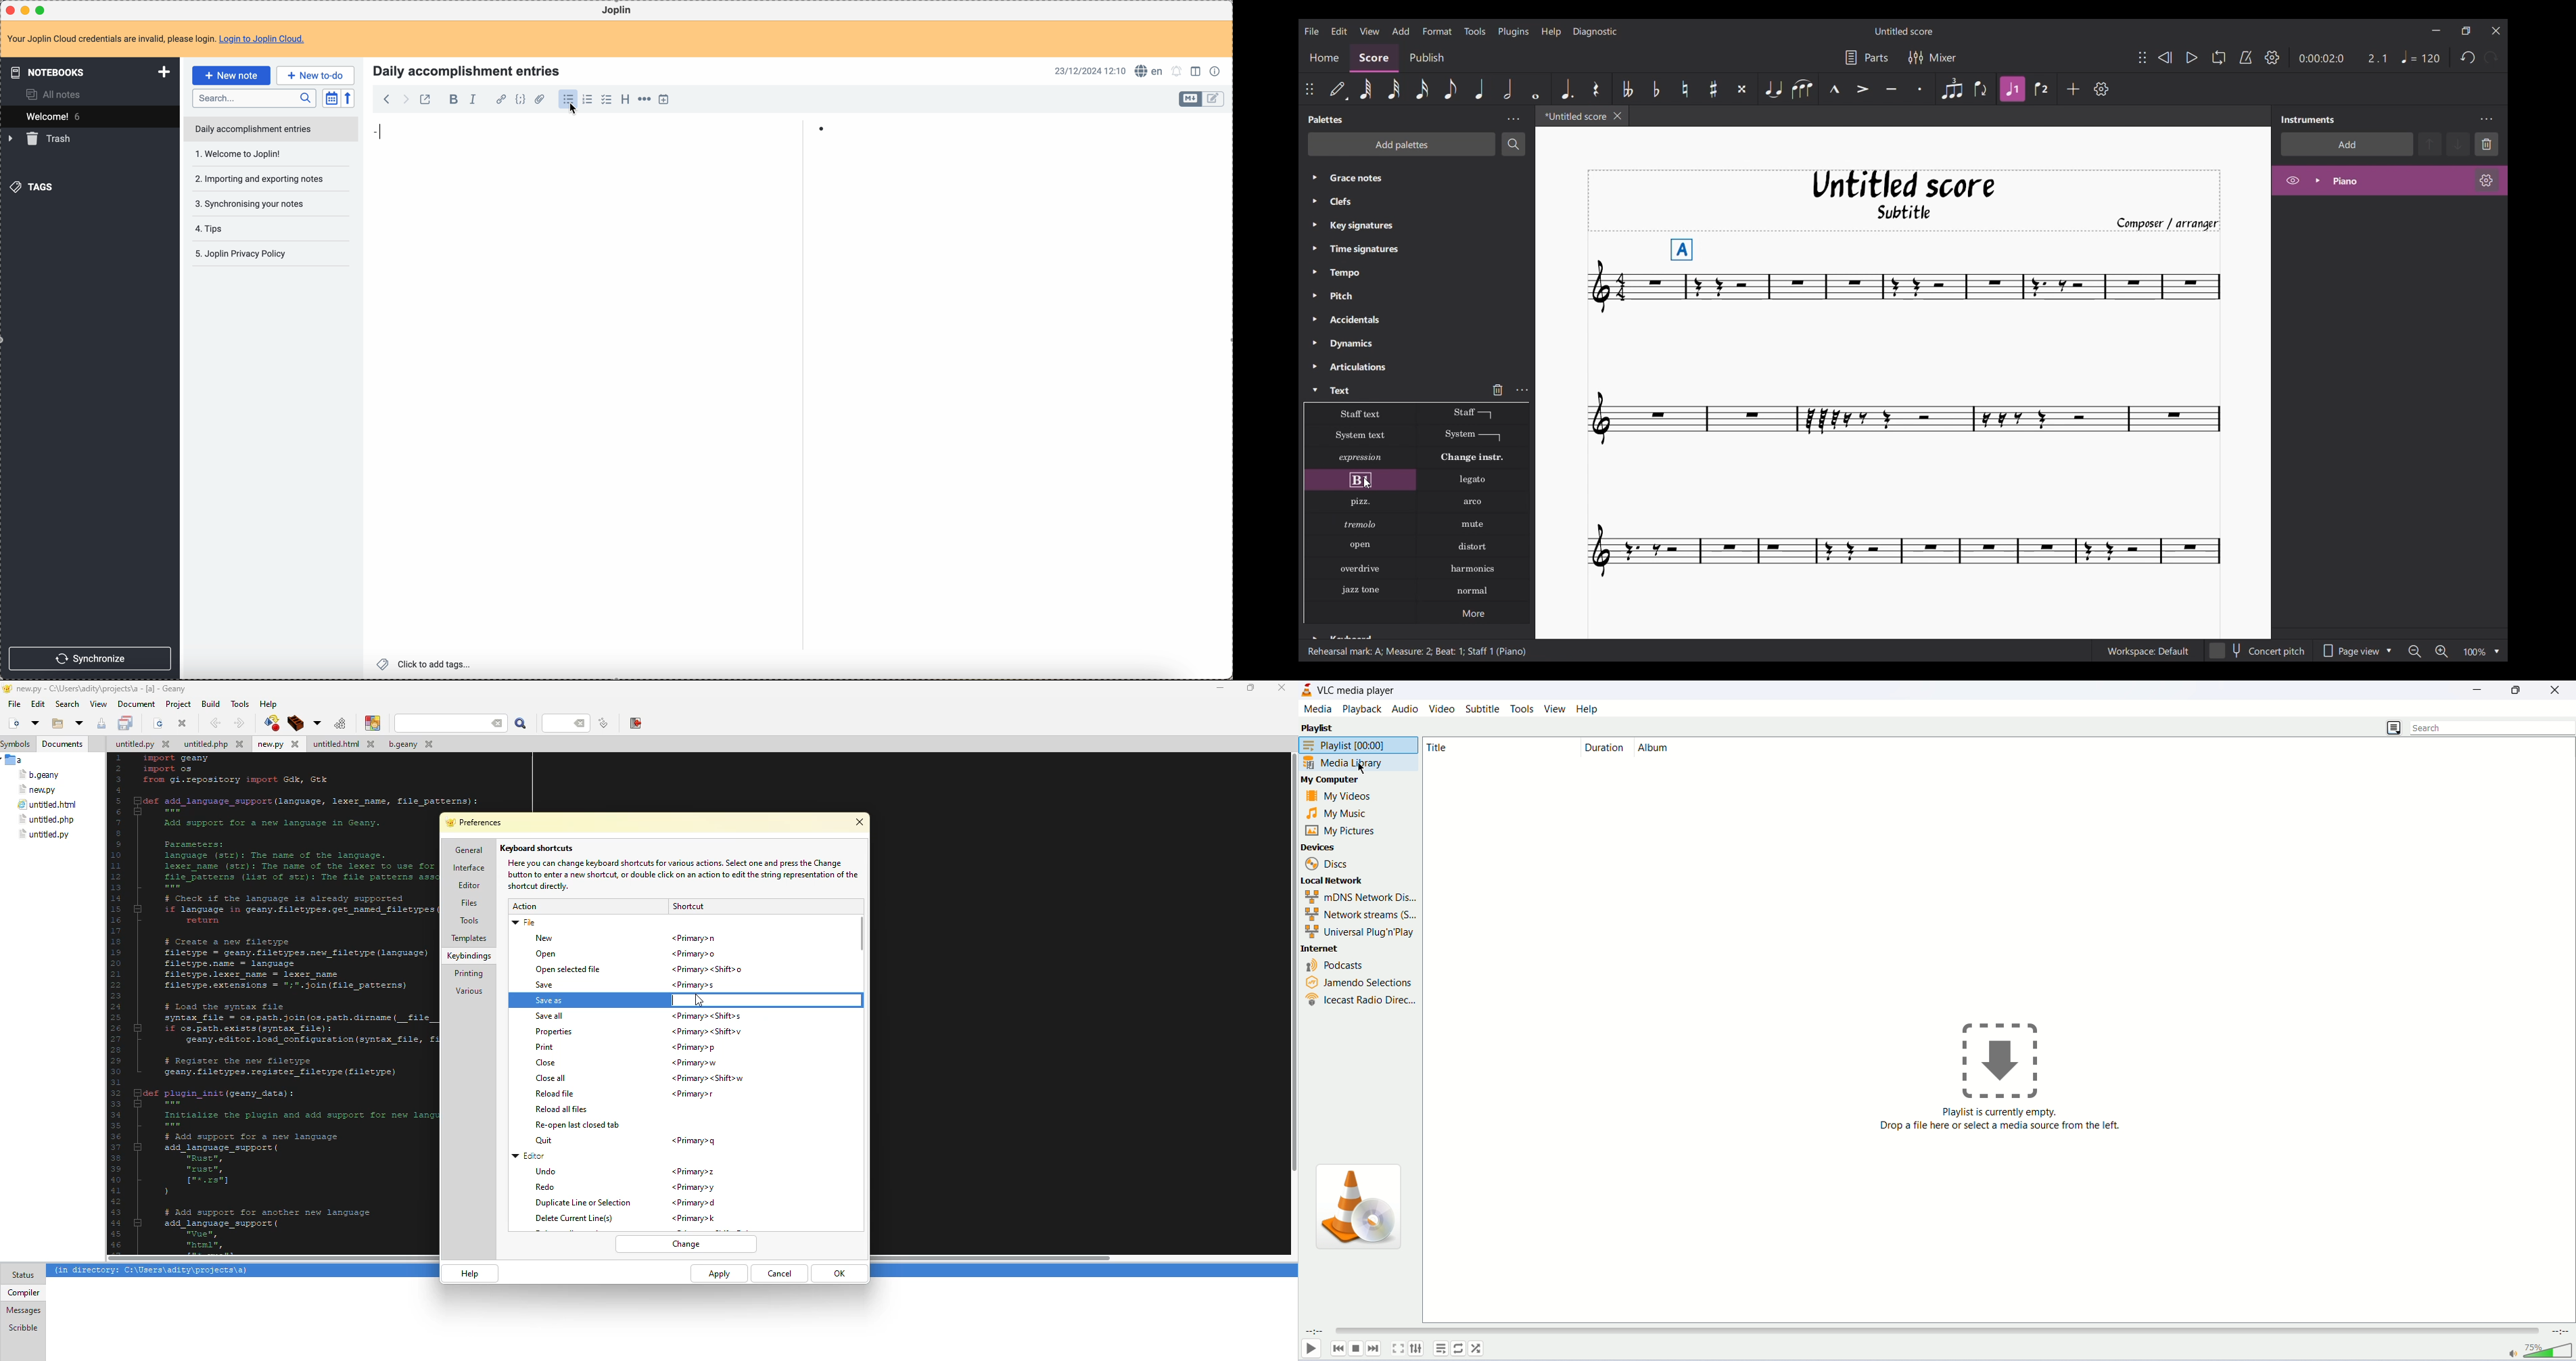 This screenshot has height=1372, width=2576. I want to click on heading, so click(625, 100).